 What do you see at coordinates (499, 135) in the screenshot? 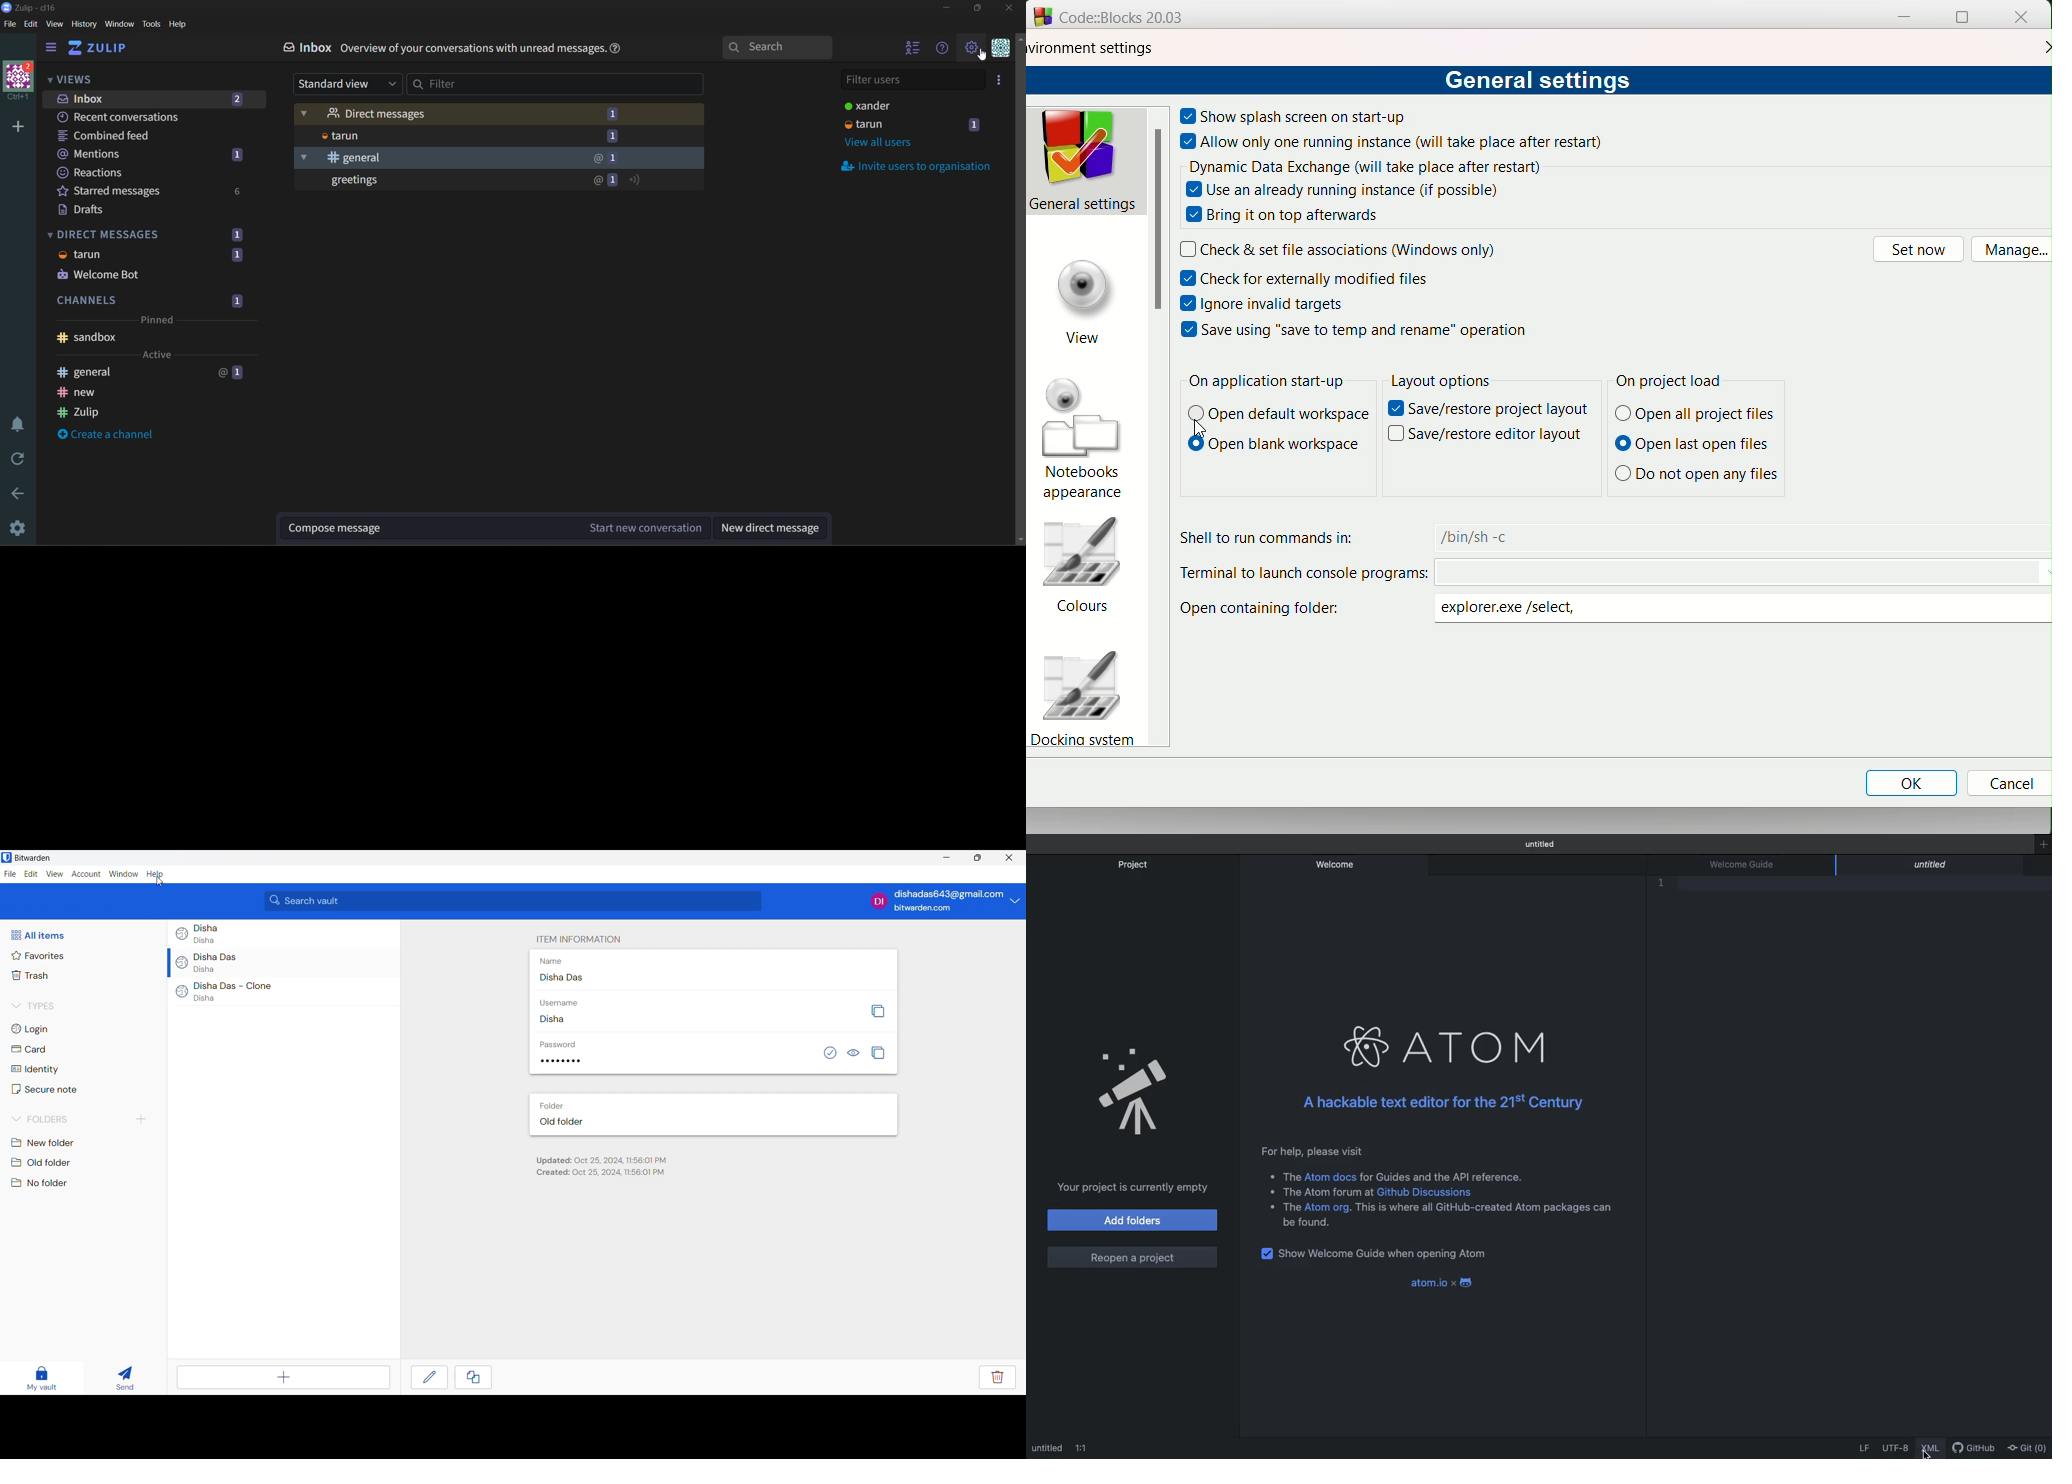
I see `tarun` at bounding box center [499, 135].